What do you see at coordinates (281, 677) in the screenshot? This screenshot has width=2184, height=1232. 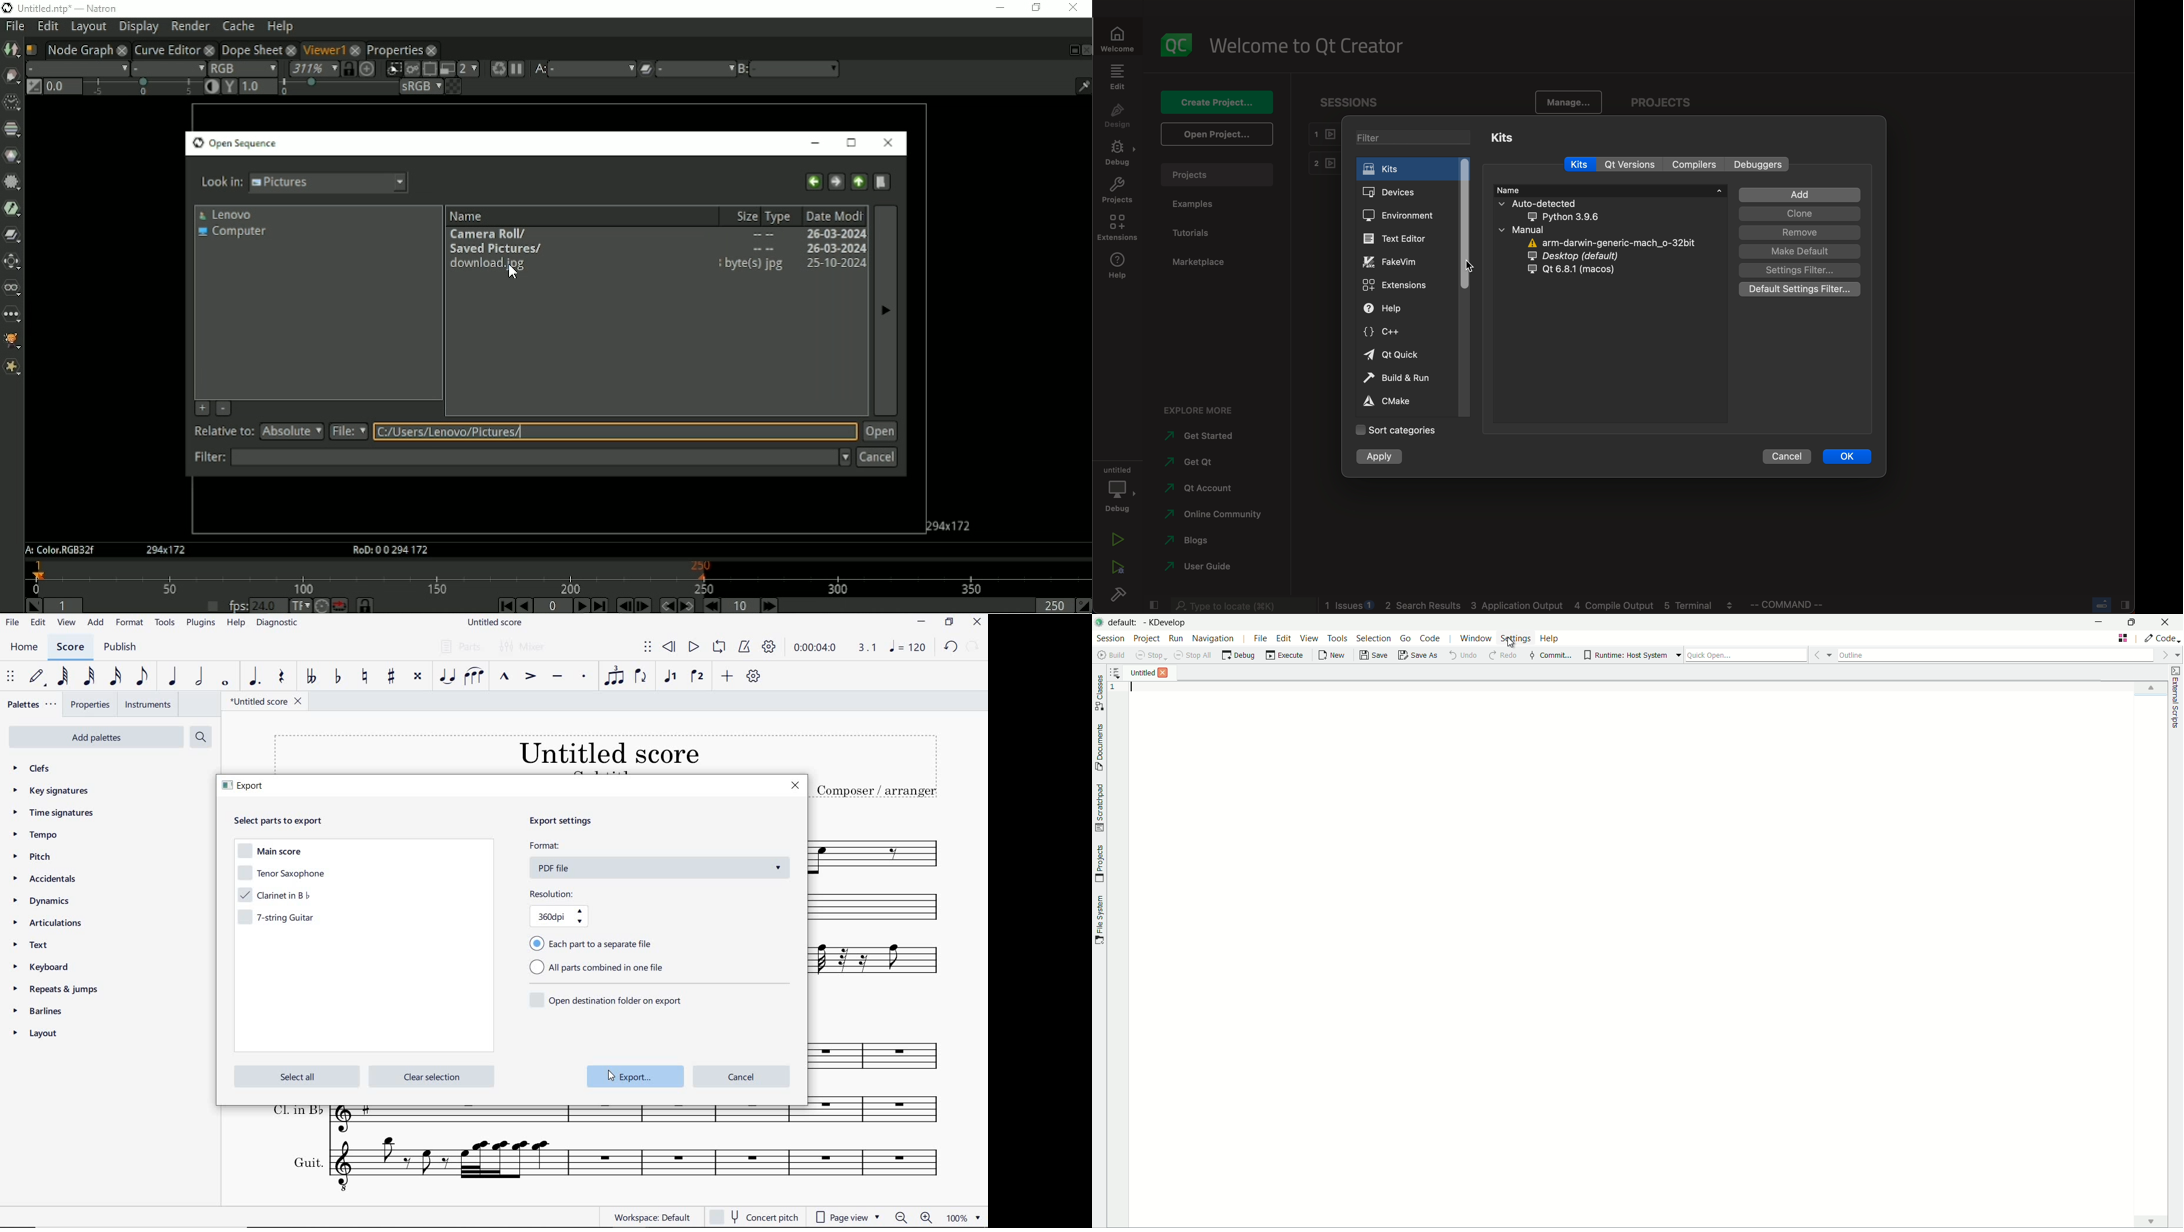 I see `REST` at bounding box center [281, 677].